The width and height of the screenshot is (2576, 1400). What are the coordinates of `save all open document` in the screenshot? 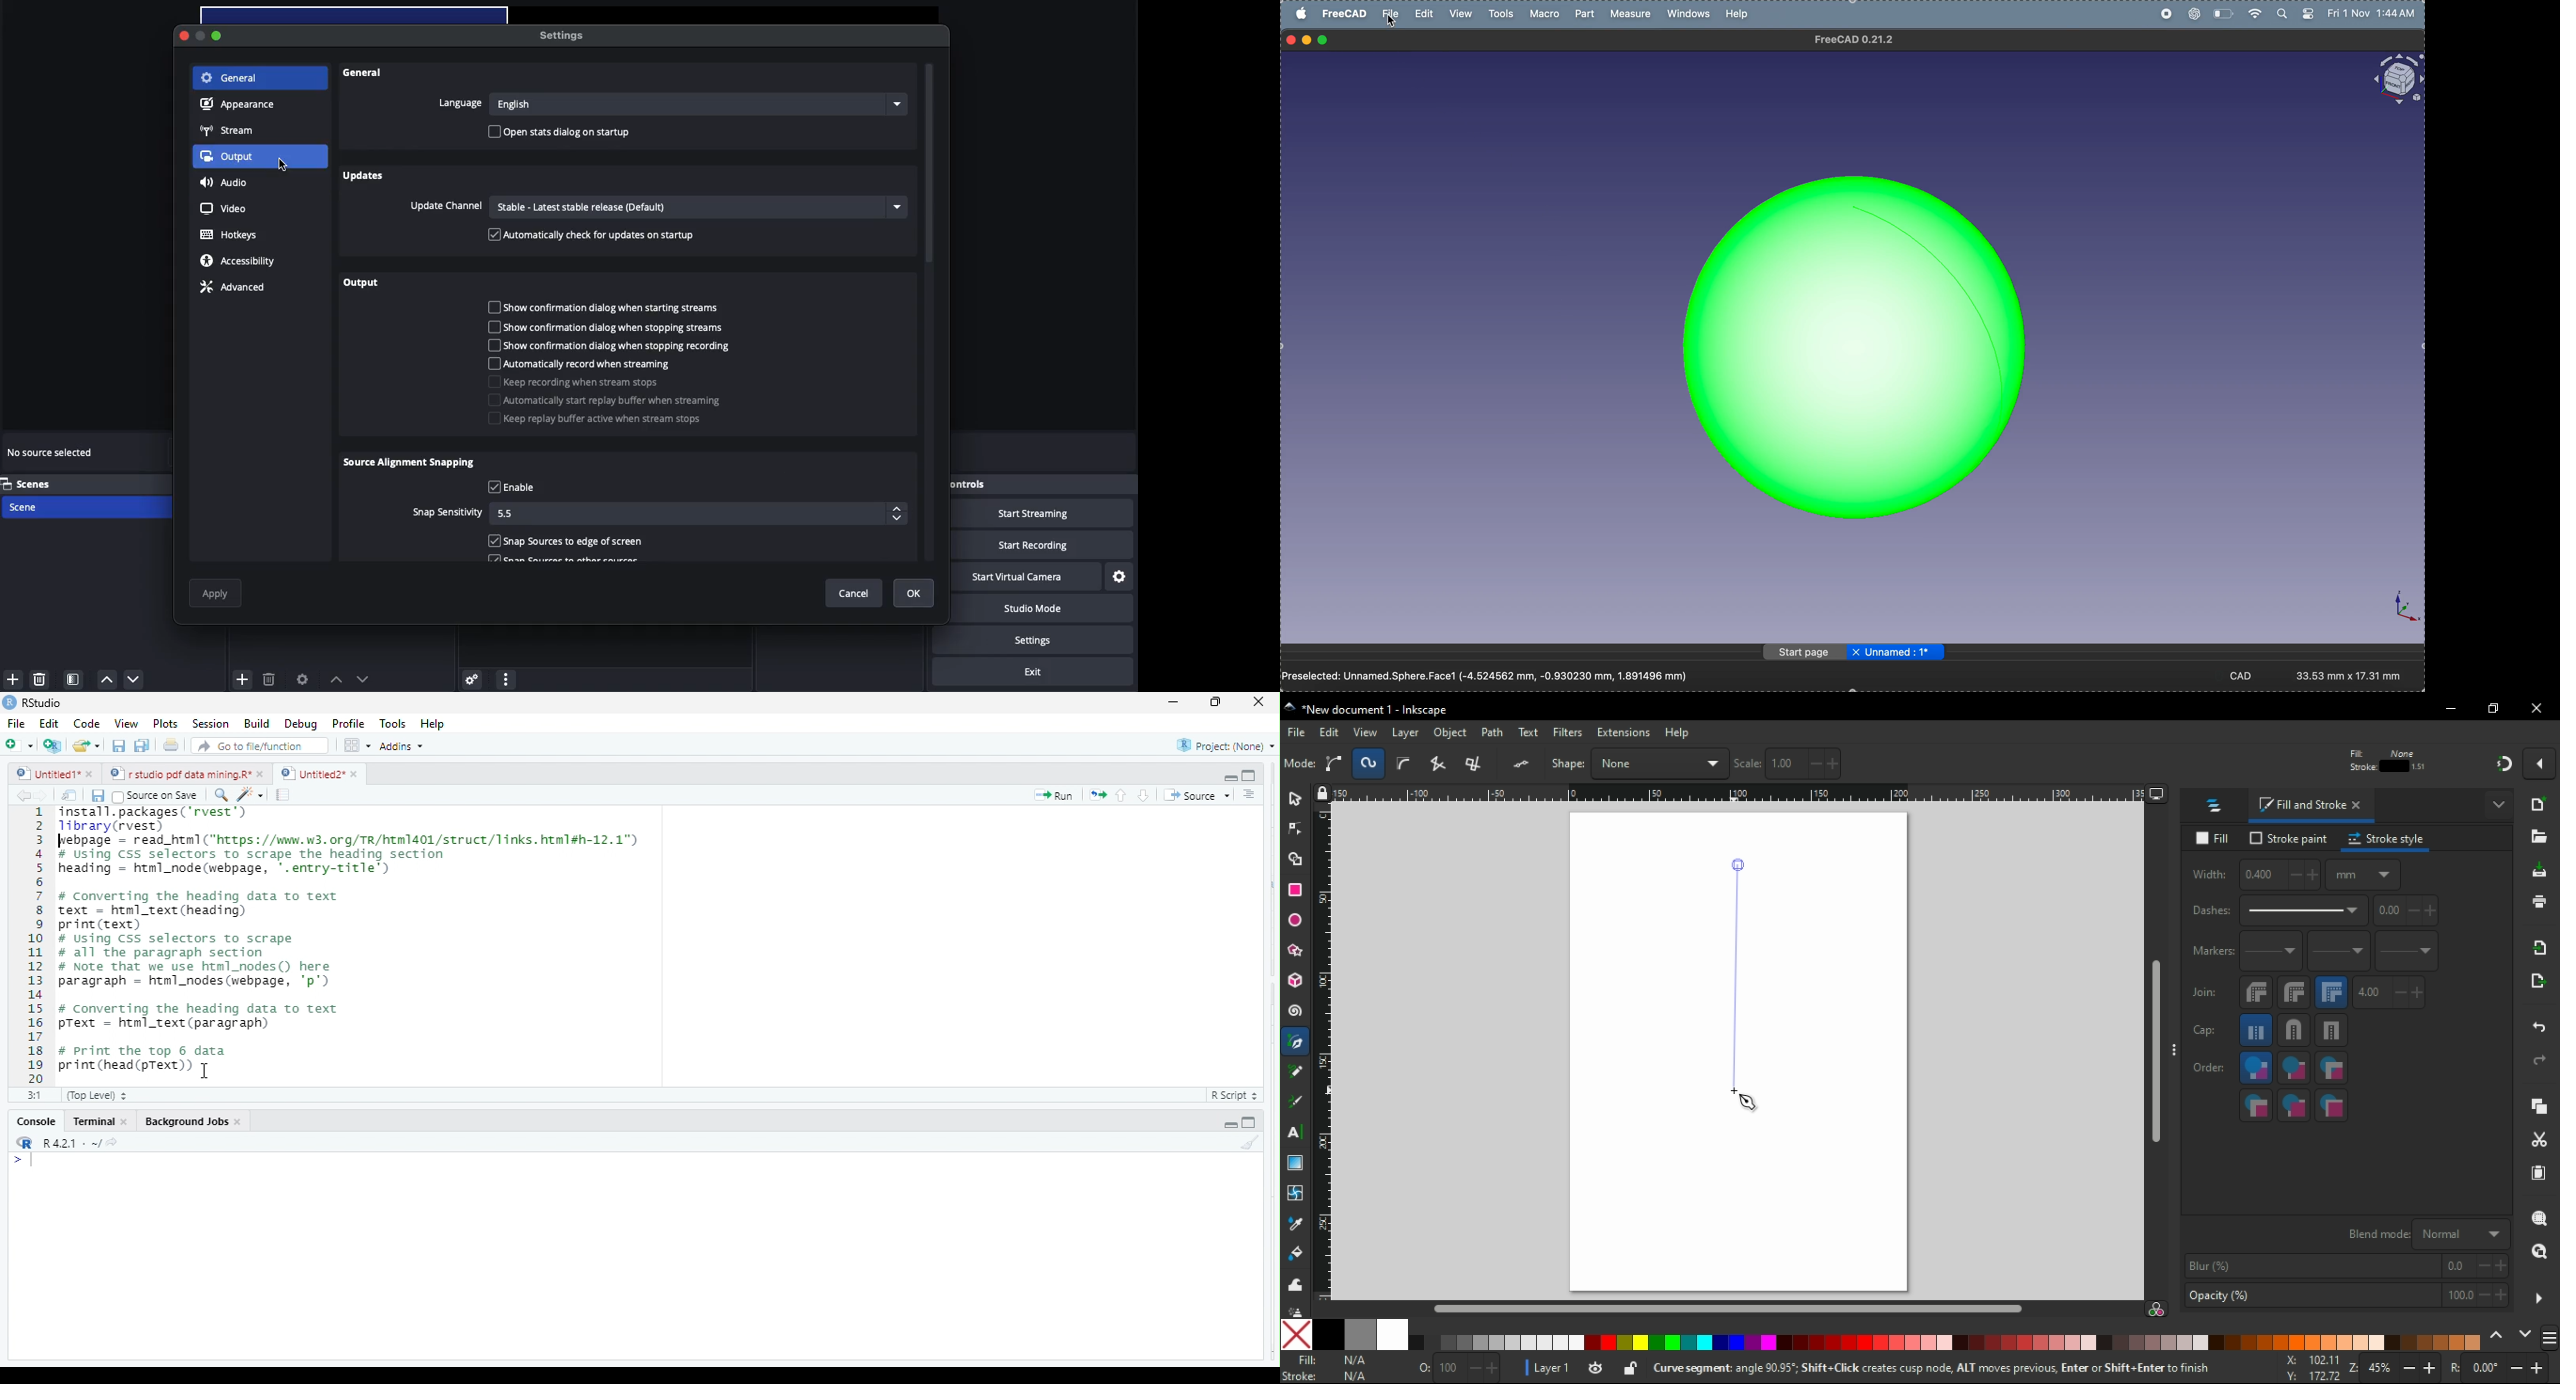 It's located at (141, 745).